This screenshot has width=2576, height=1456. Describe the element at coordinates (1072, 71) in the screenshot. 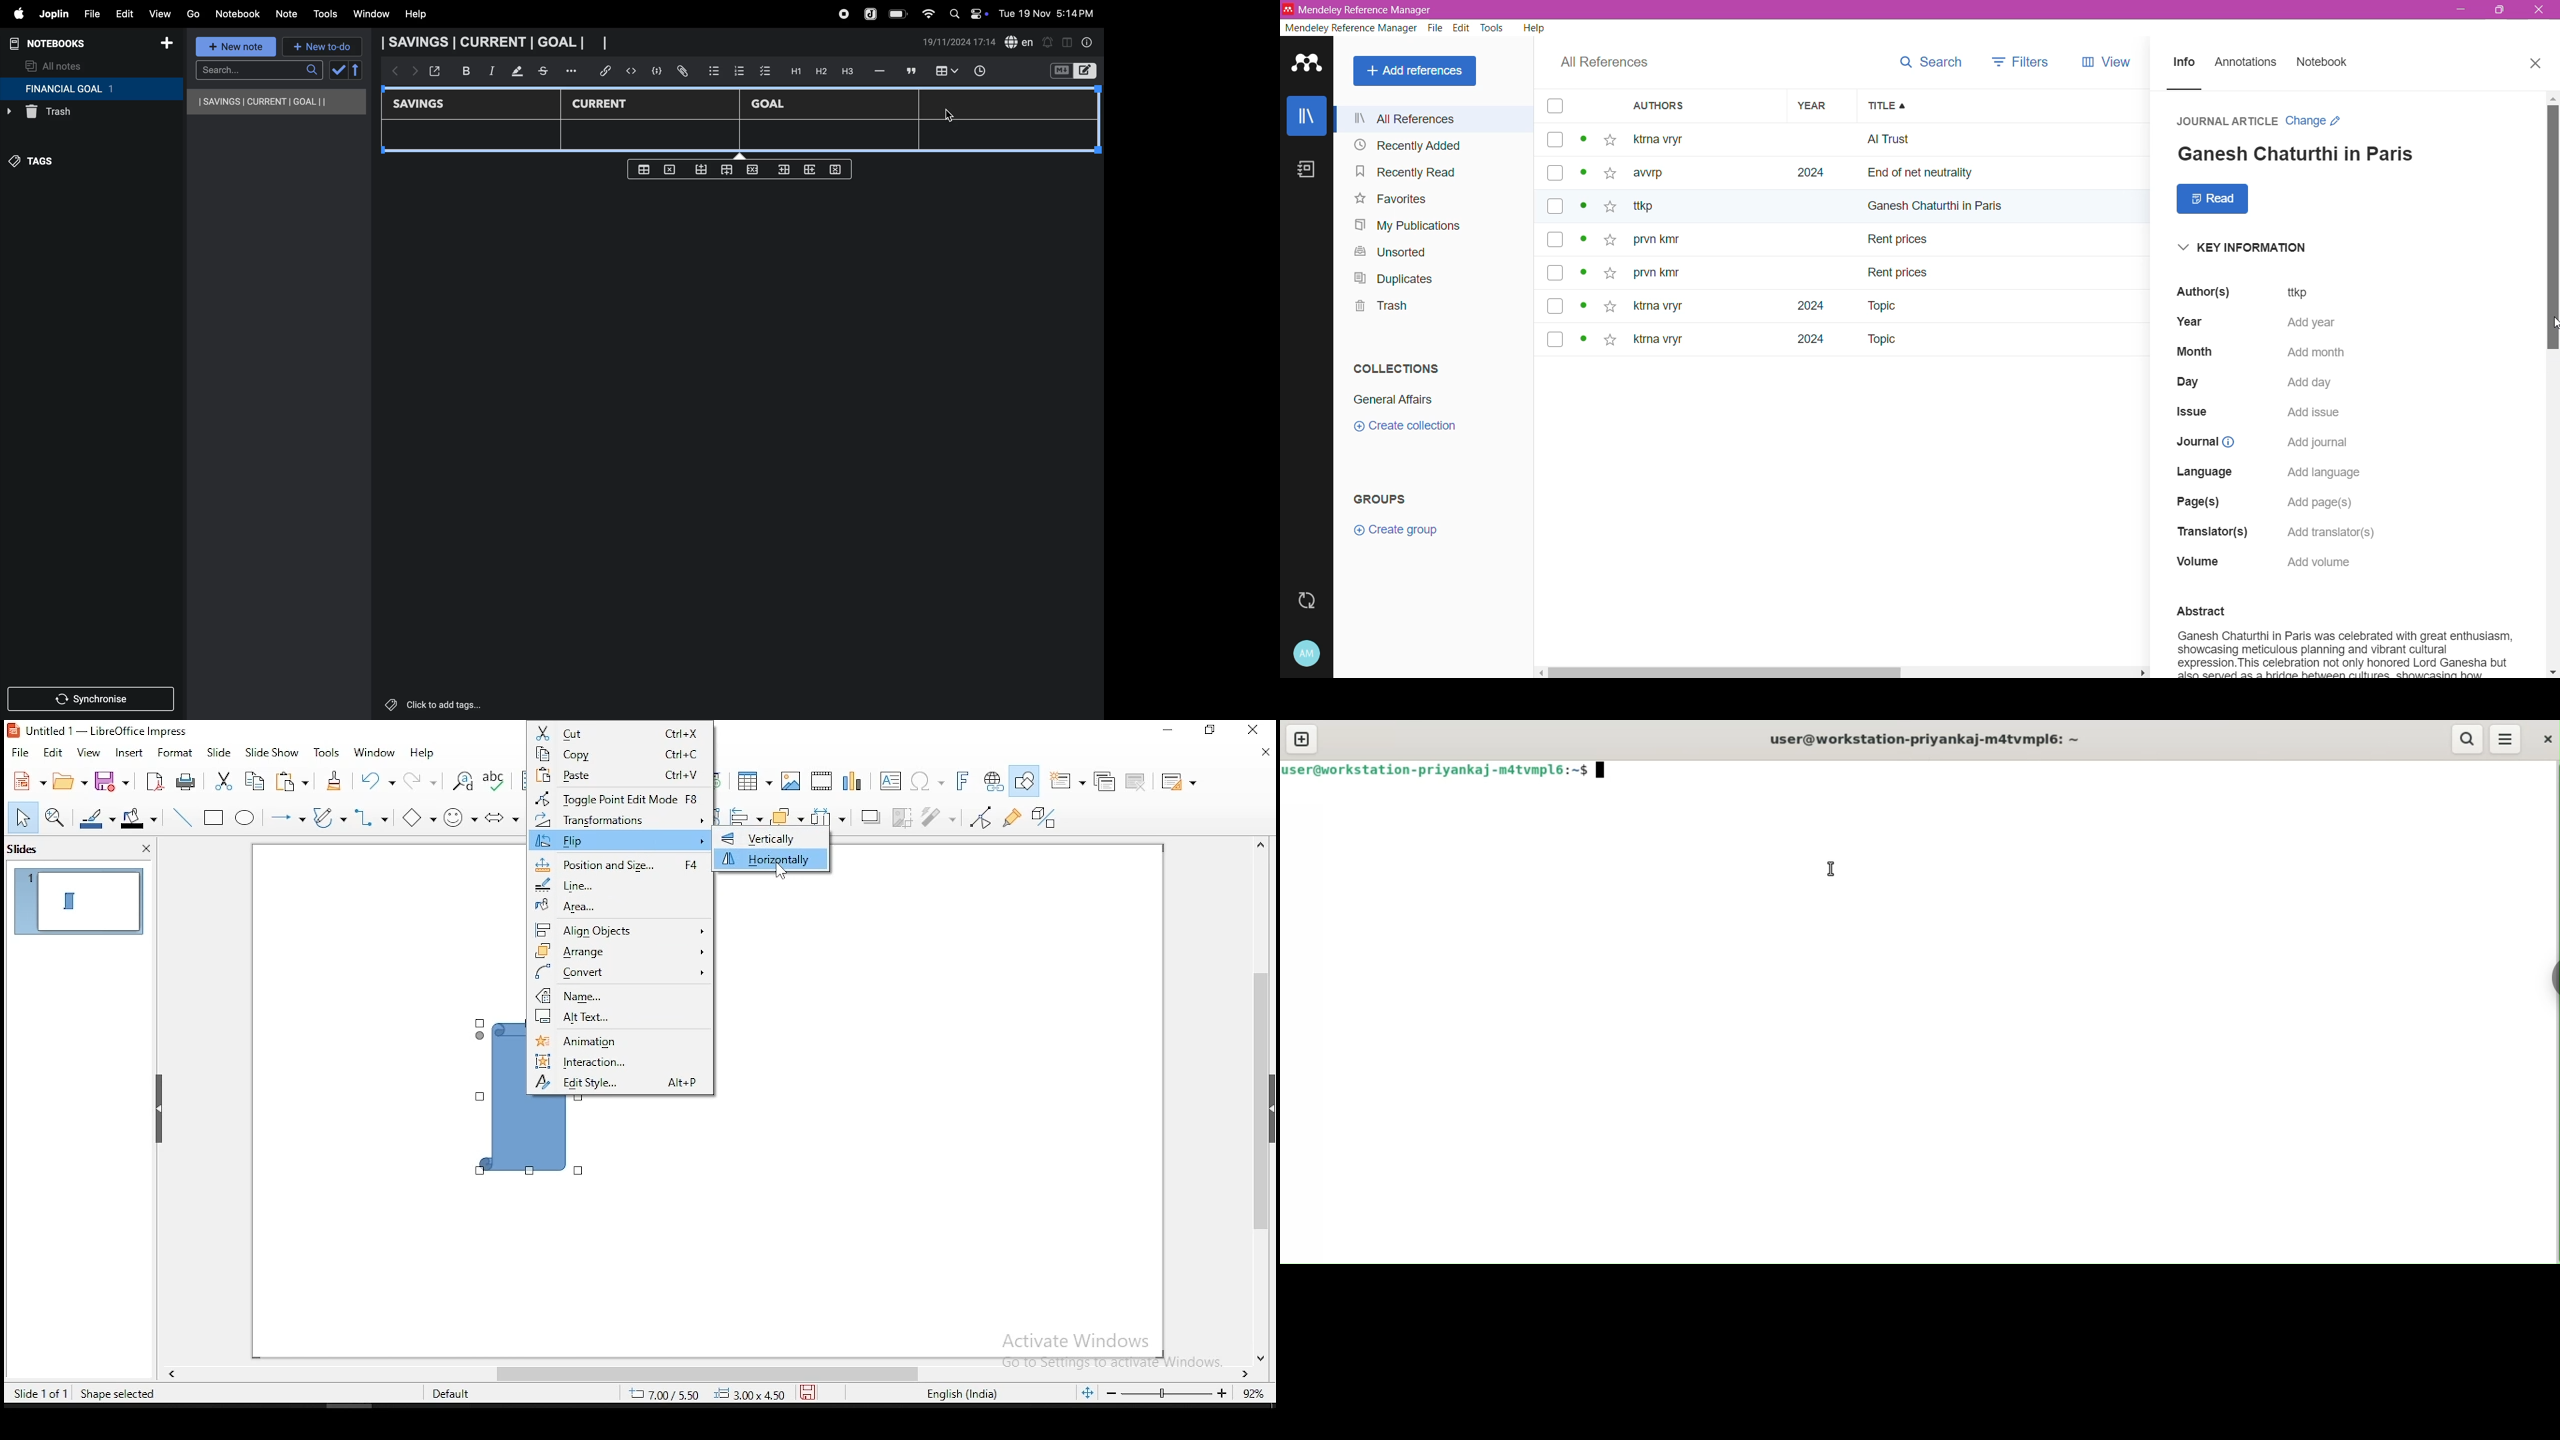

I see `switch editor` at that location.